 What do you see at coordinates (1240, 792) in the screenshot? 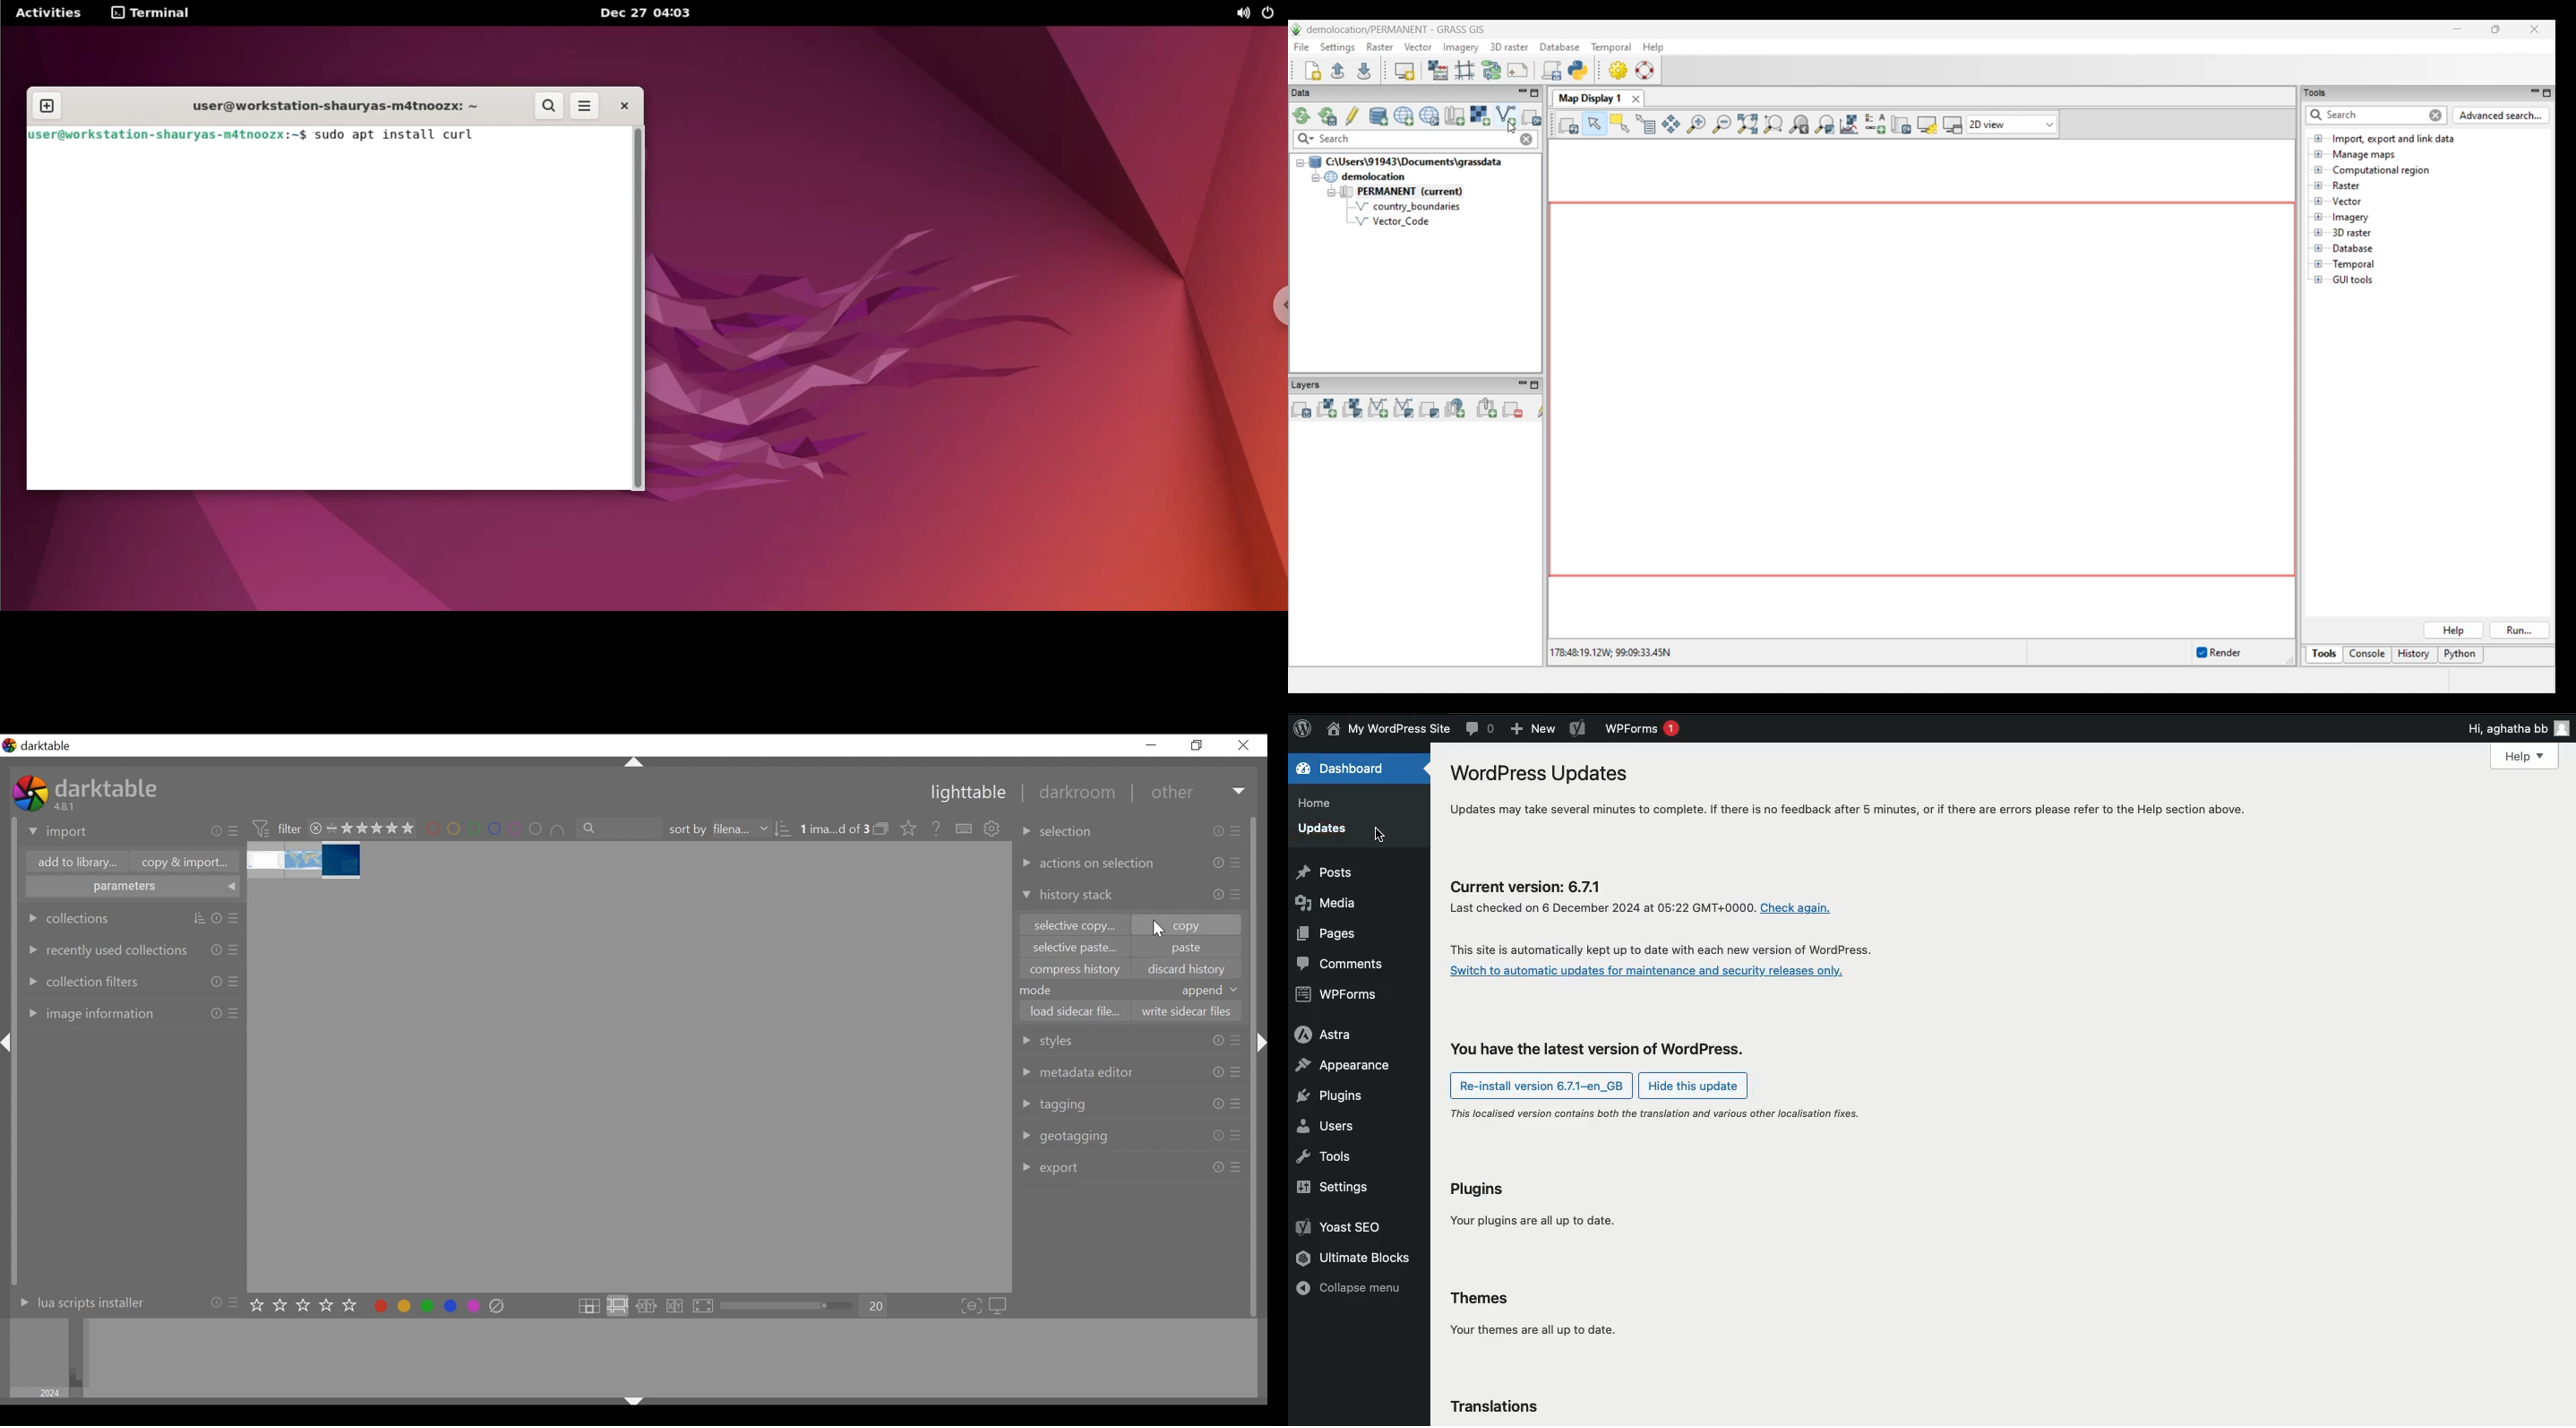
I see `Expand` at bounding box center [1240, 792].